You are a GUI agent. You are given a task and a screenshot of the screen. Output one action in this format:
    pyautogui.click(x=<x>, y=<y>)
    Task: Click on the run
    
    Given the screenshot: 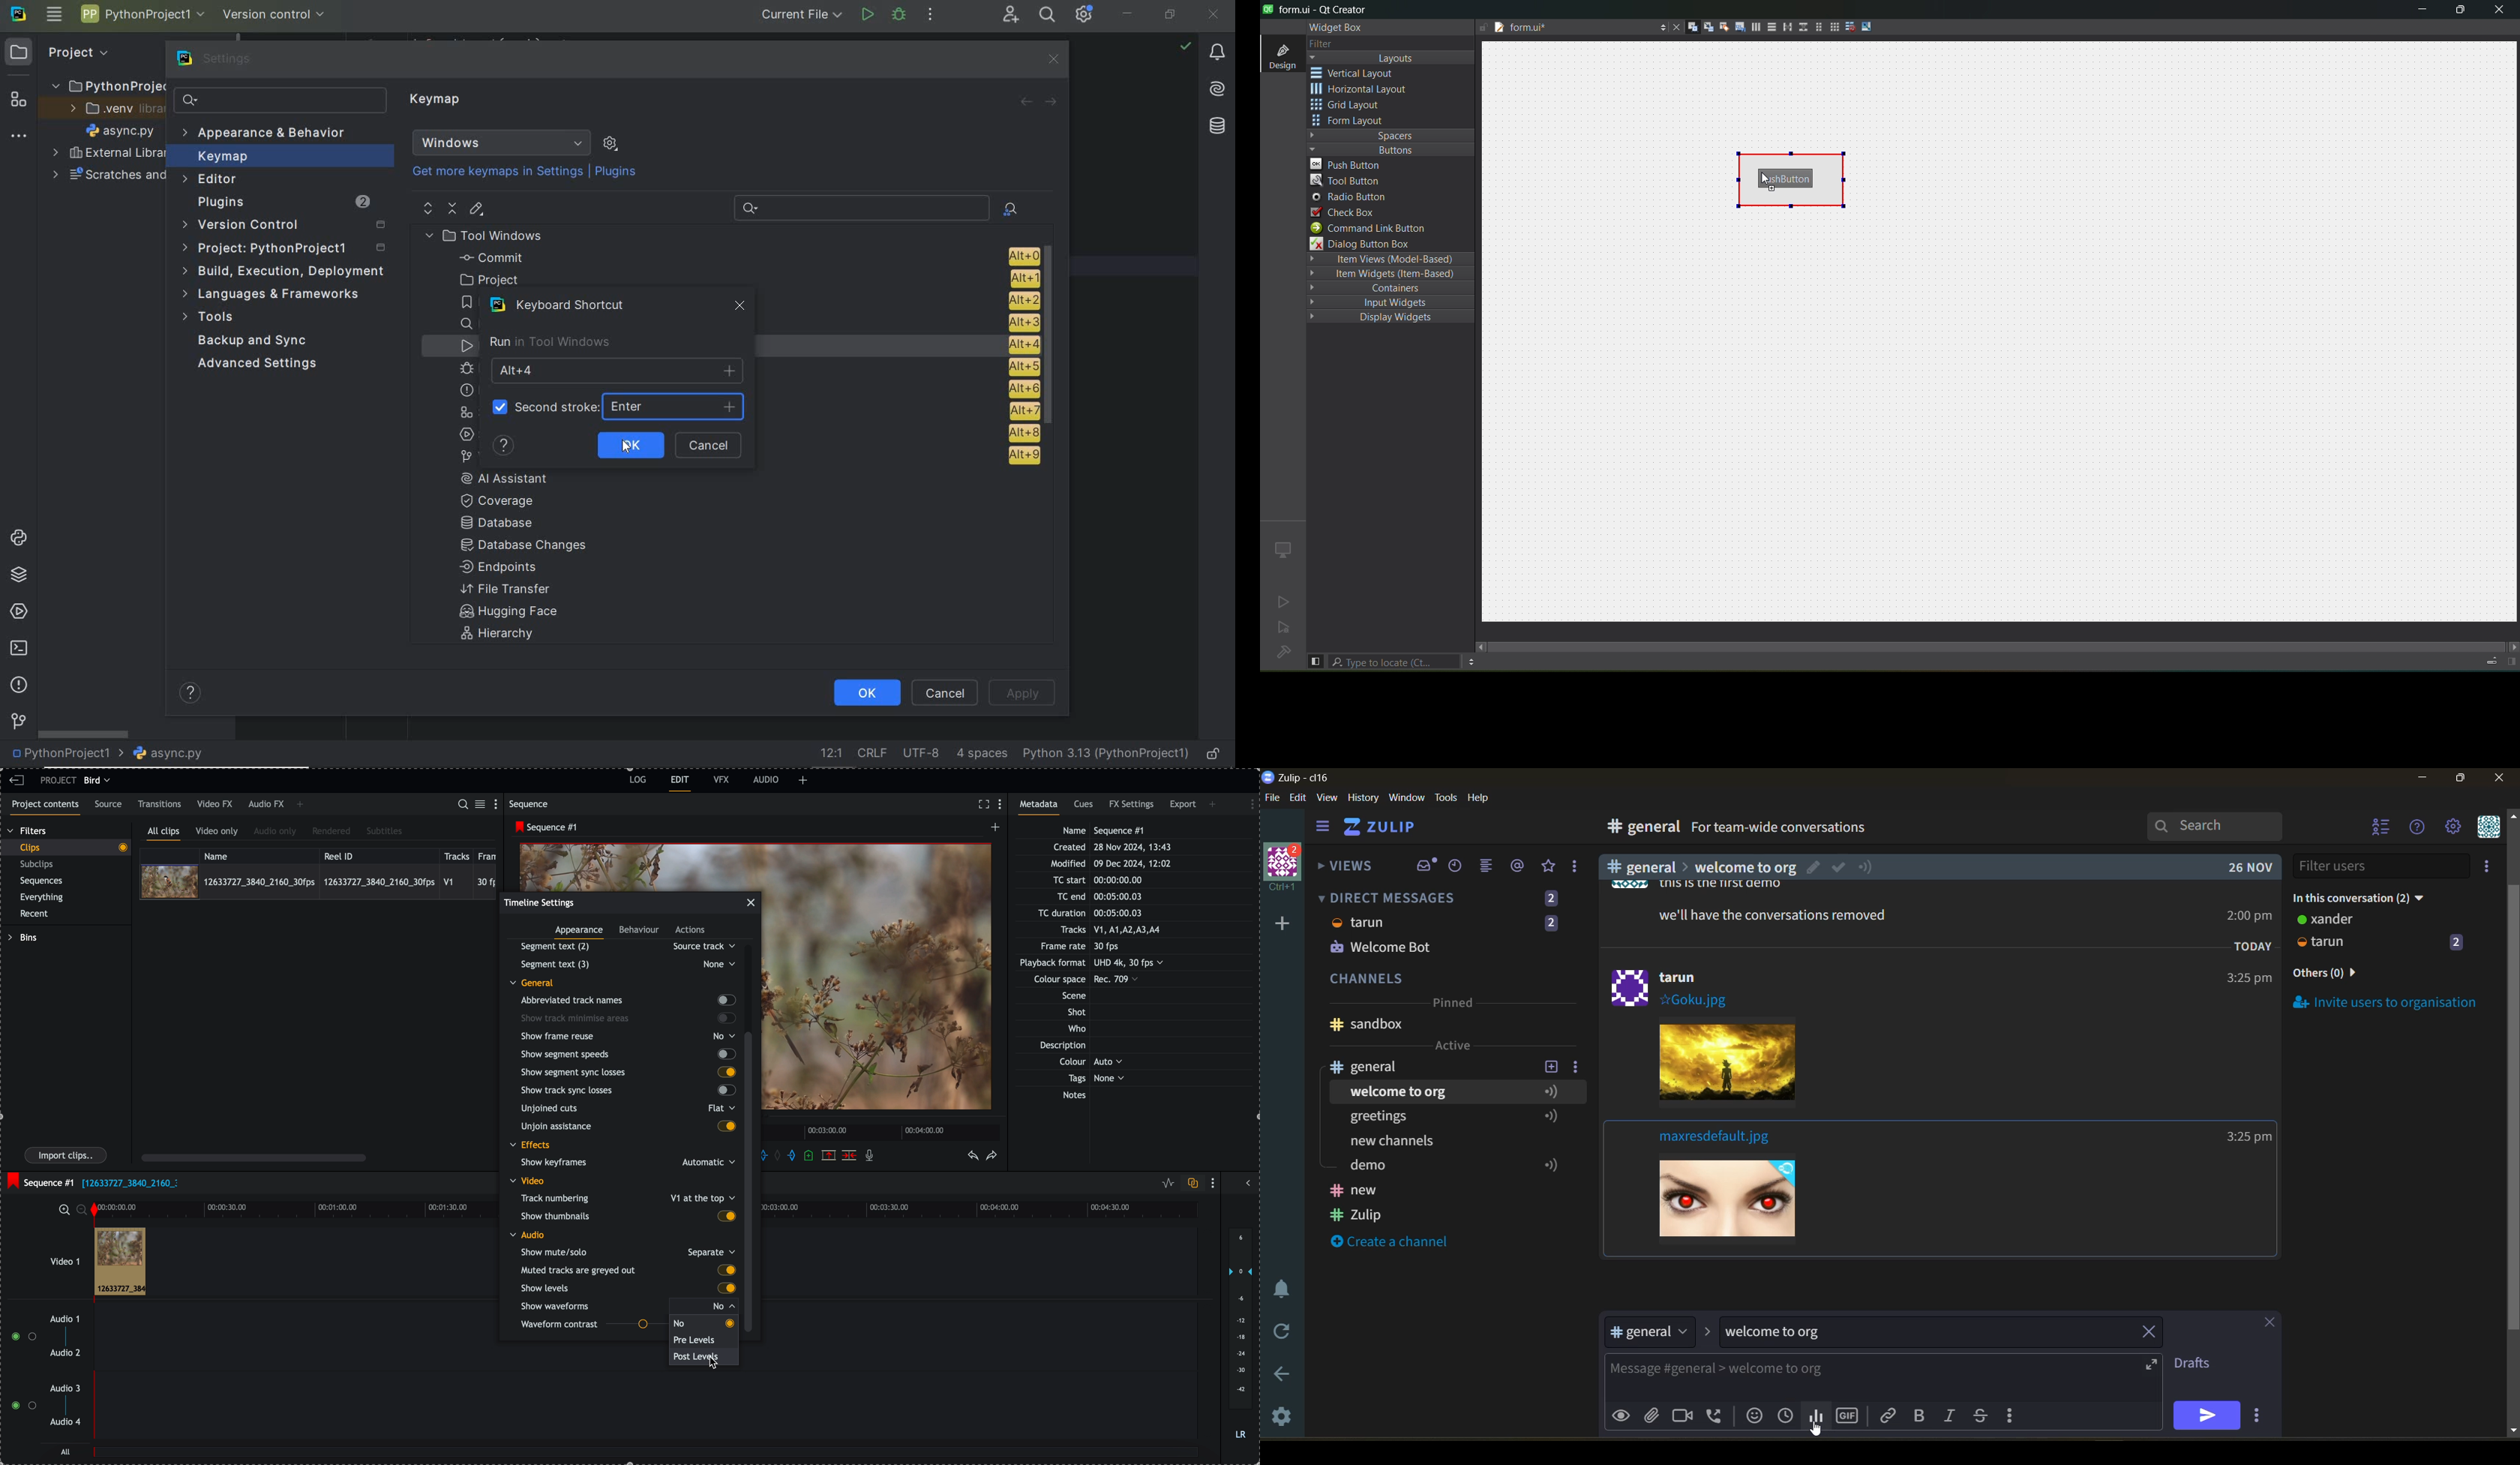 What is the action you would take?
    pyautogui.click(x=867, y=16)
    